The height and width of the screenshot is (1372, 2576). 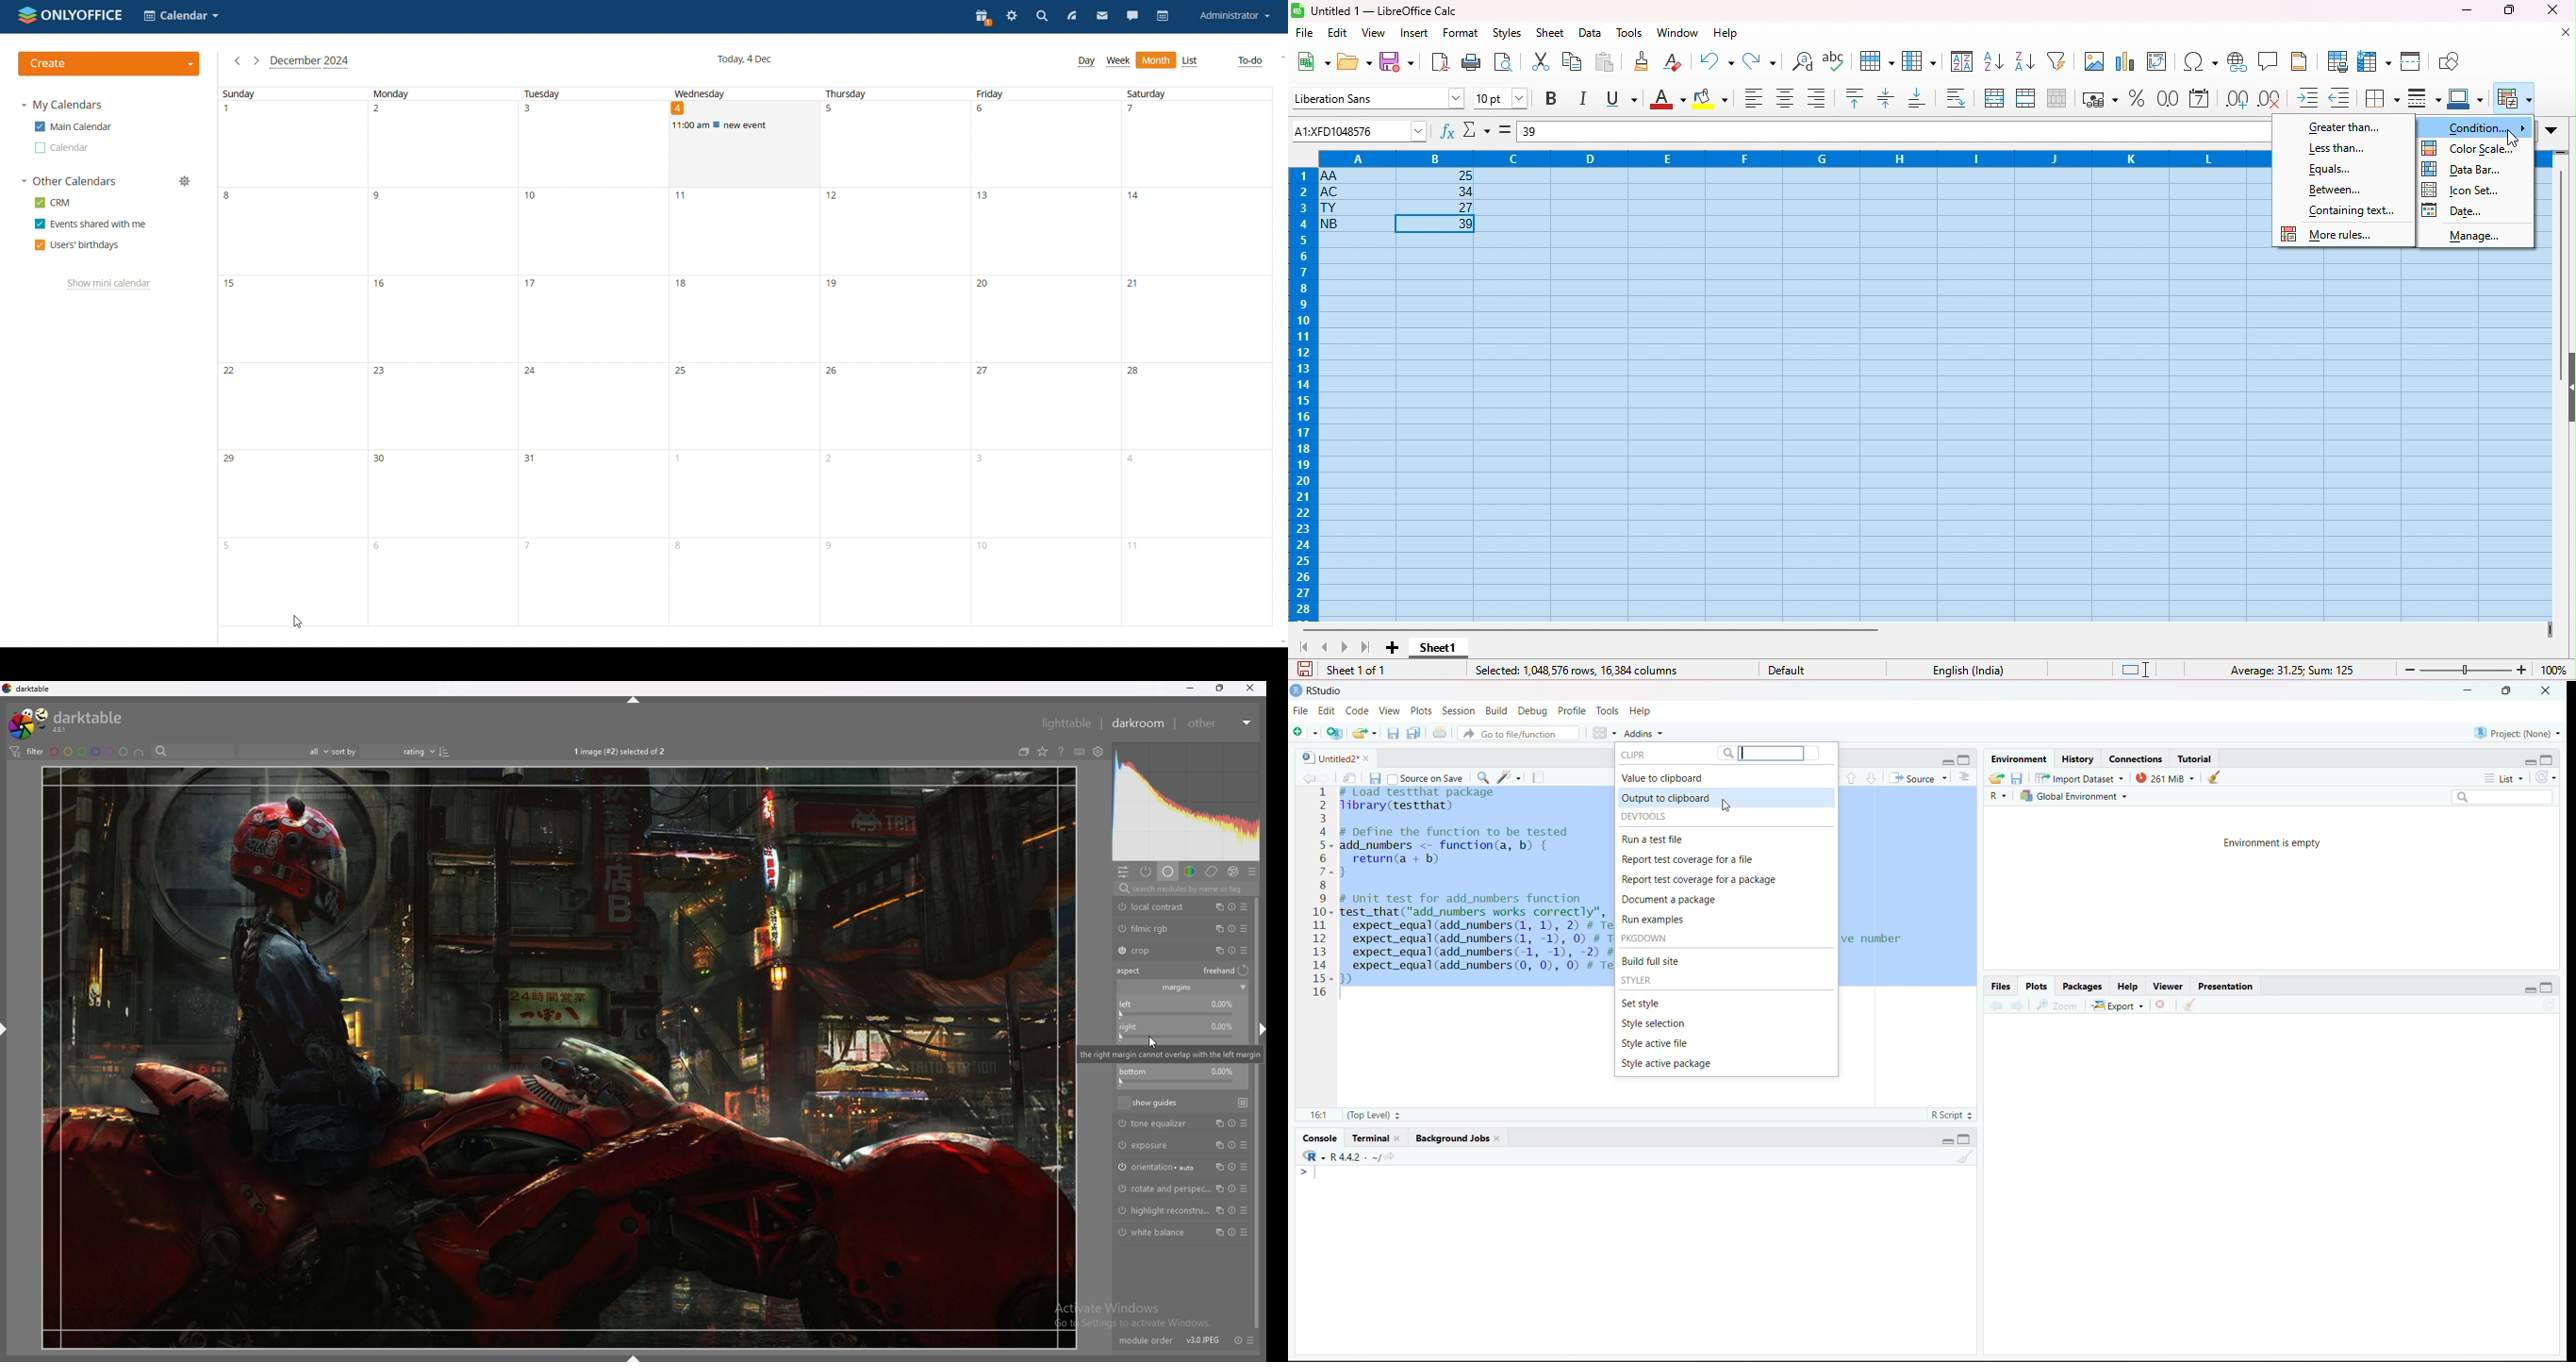 I want to click on show guides, so click(x=1148, y=1102).